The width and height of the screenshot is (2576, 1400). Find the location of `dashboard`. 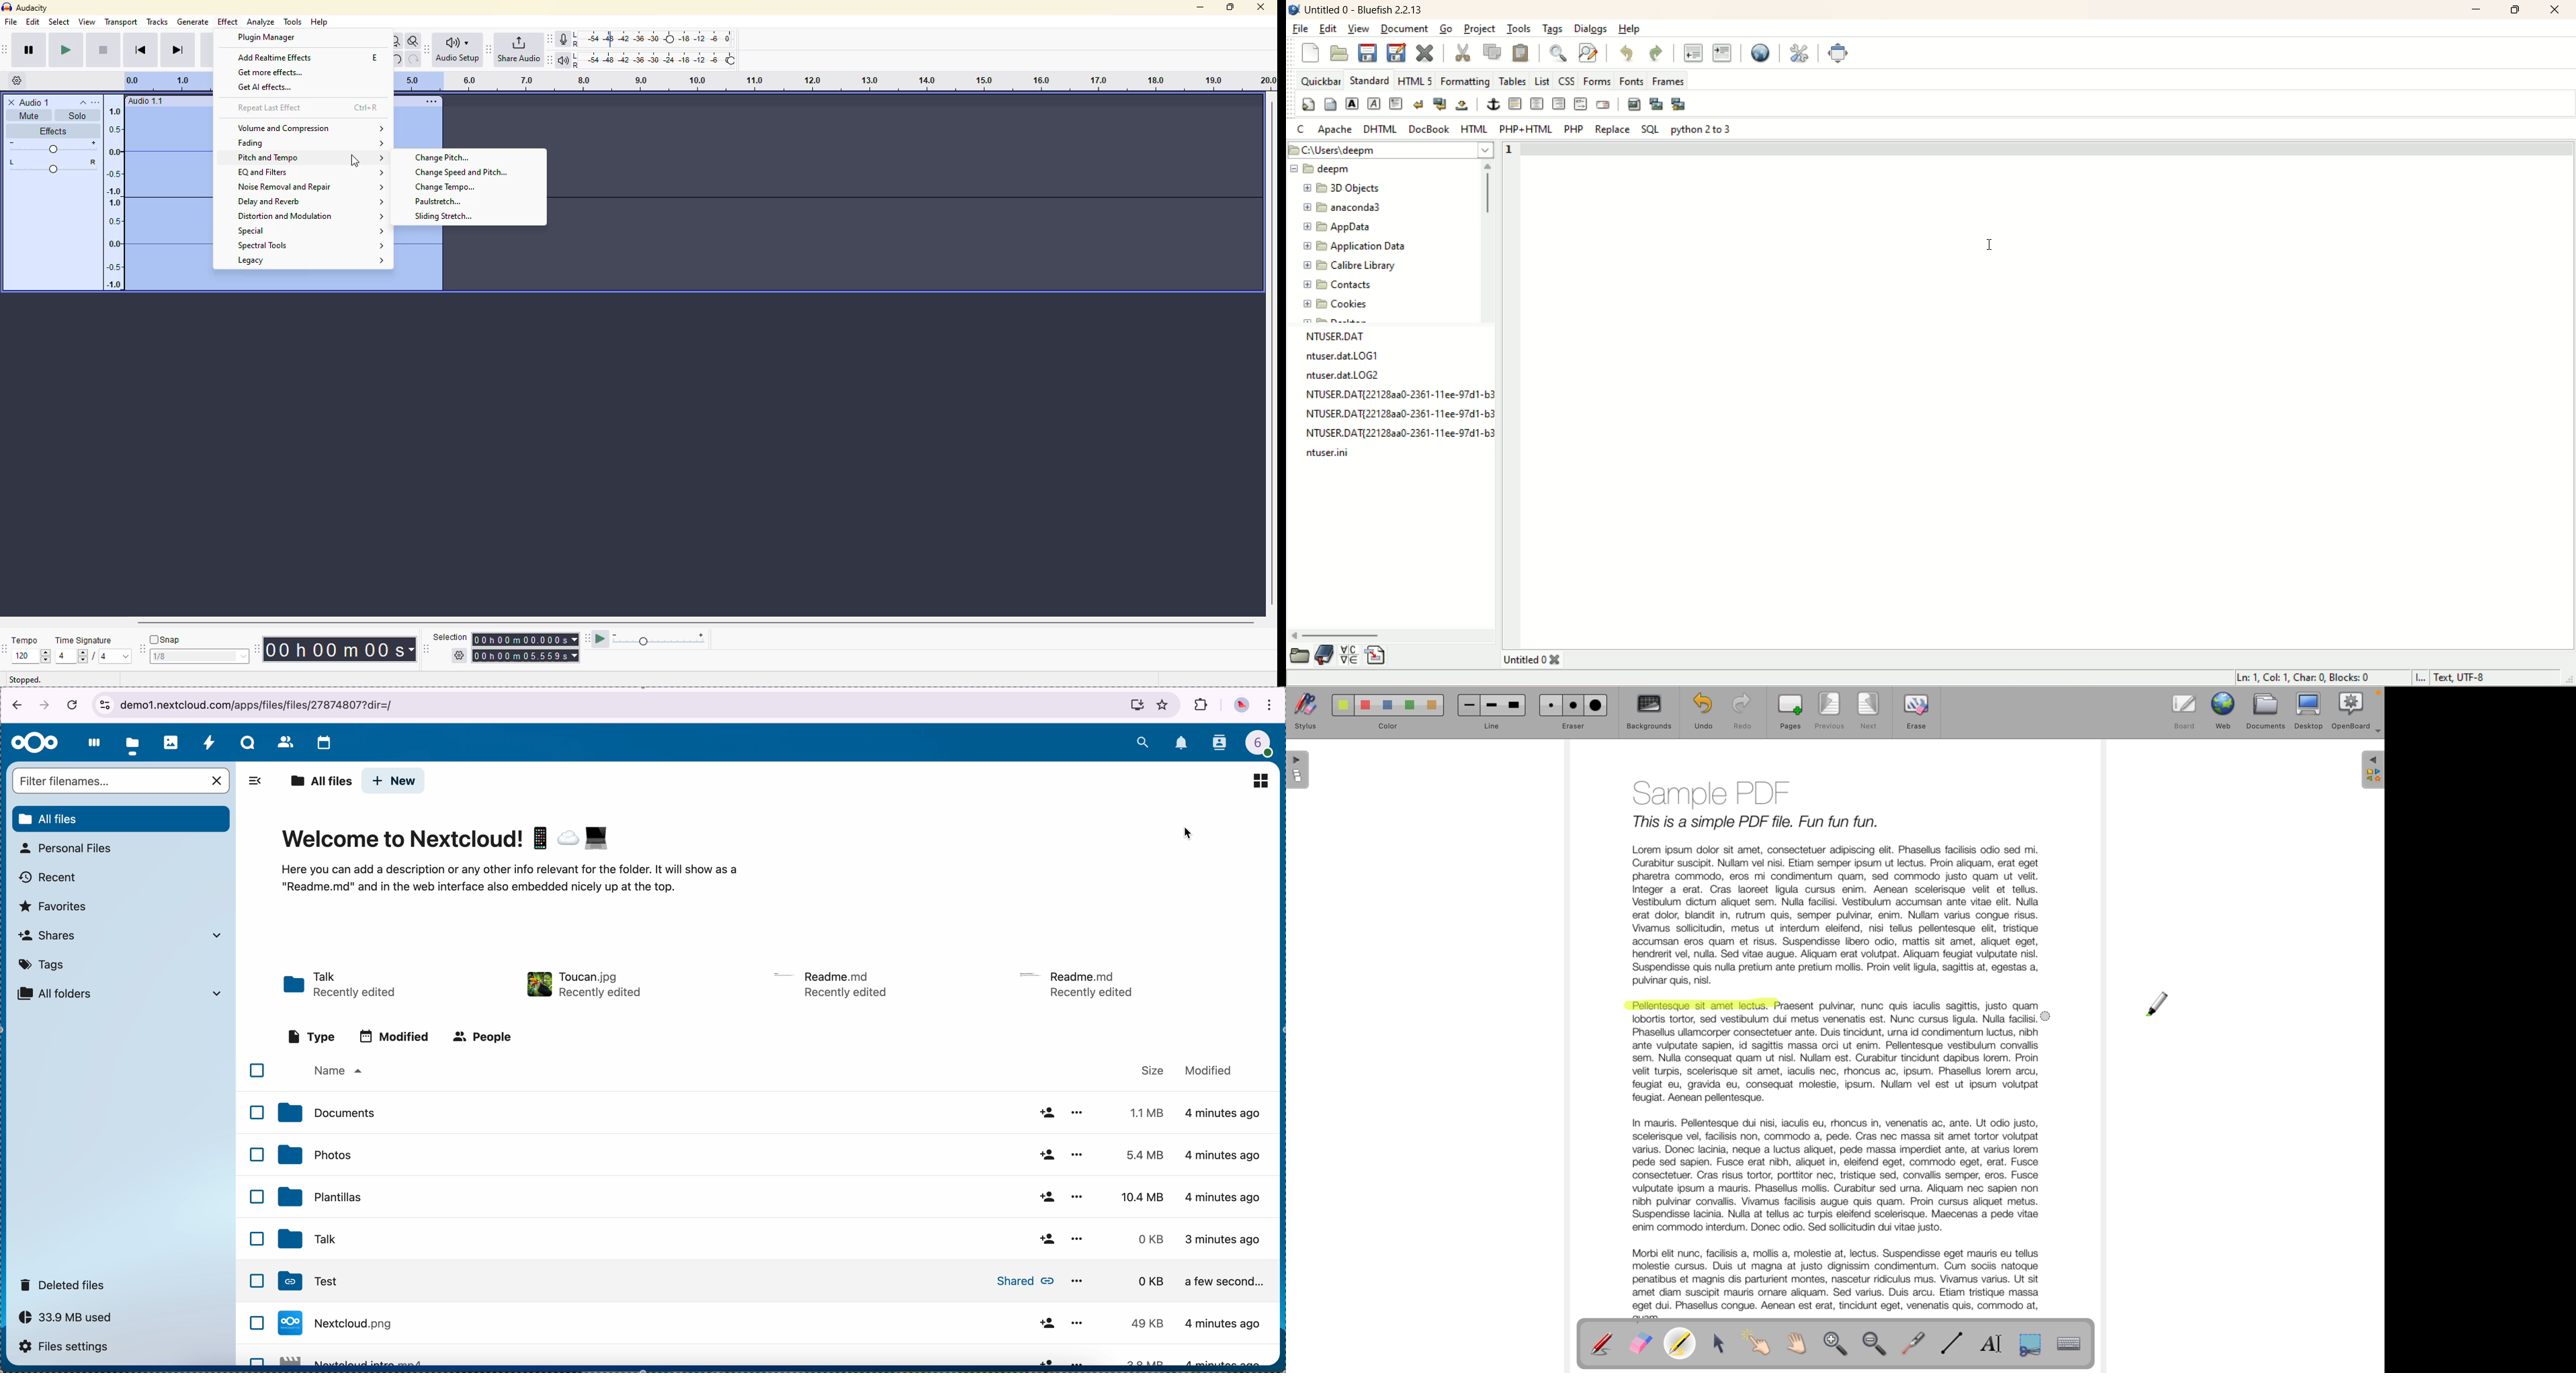

dashboard is located at coordinates (91, 742).